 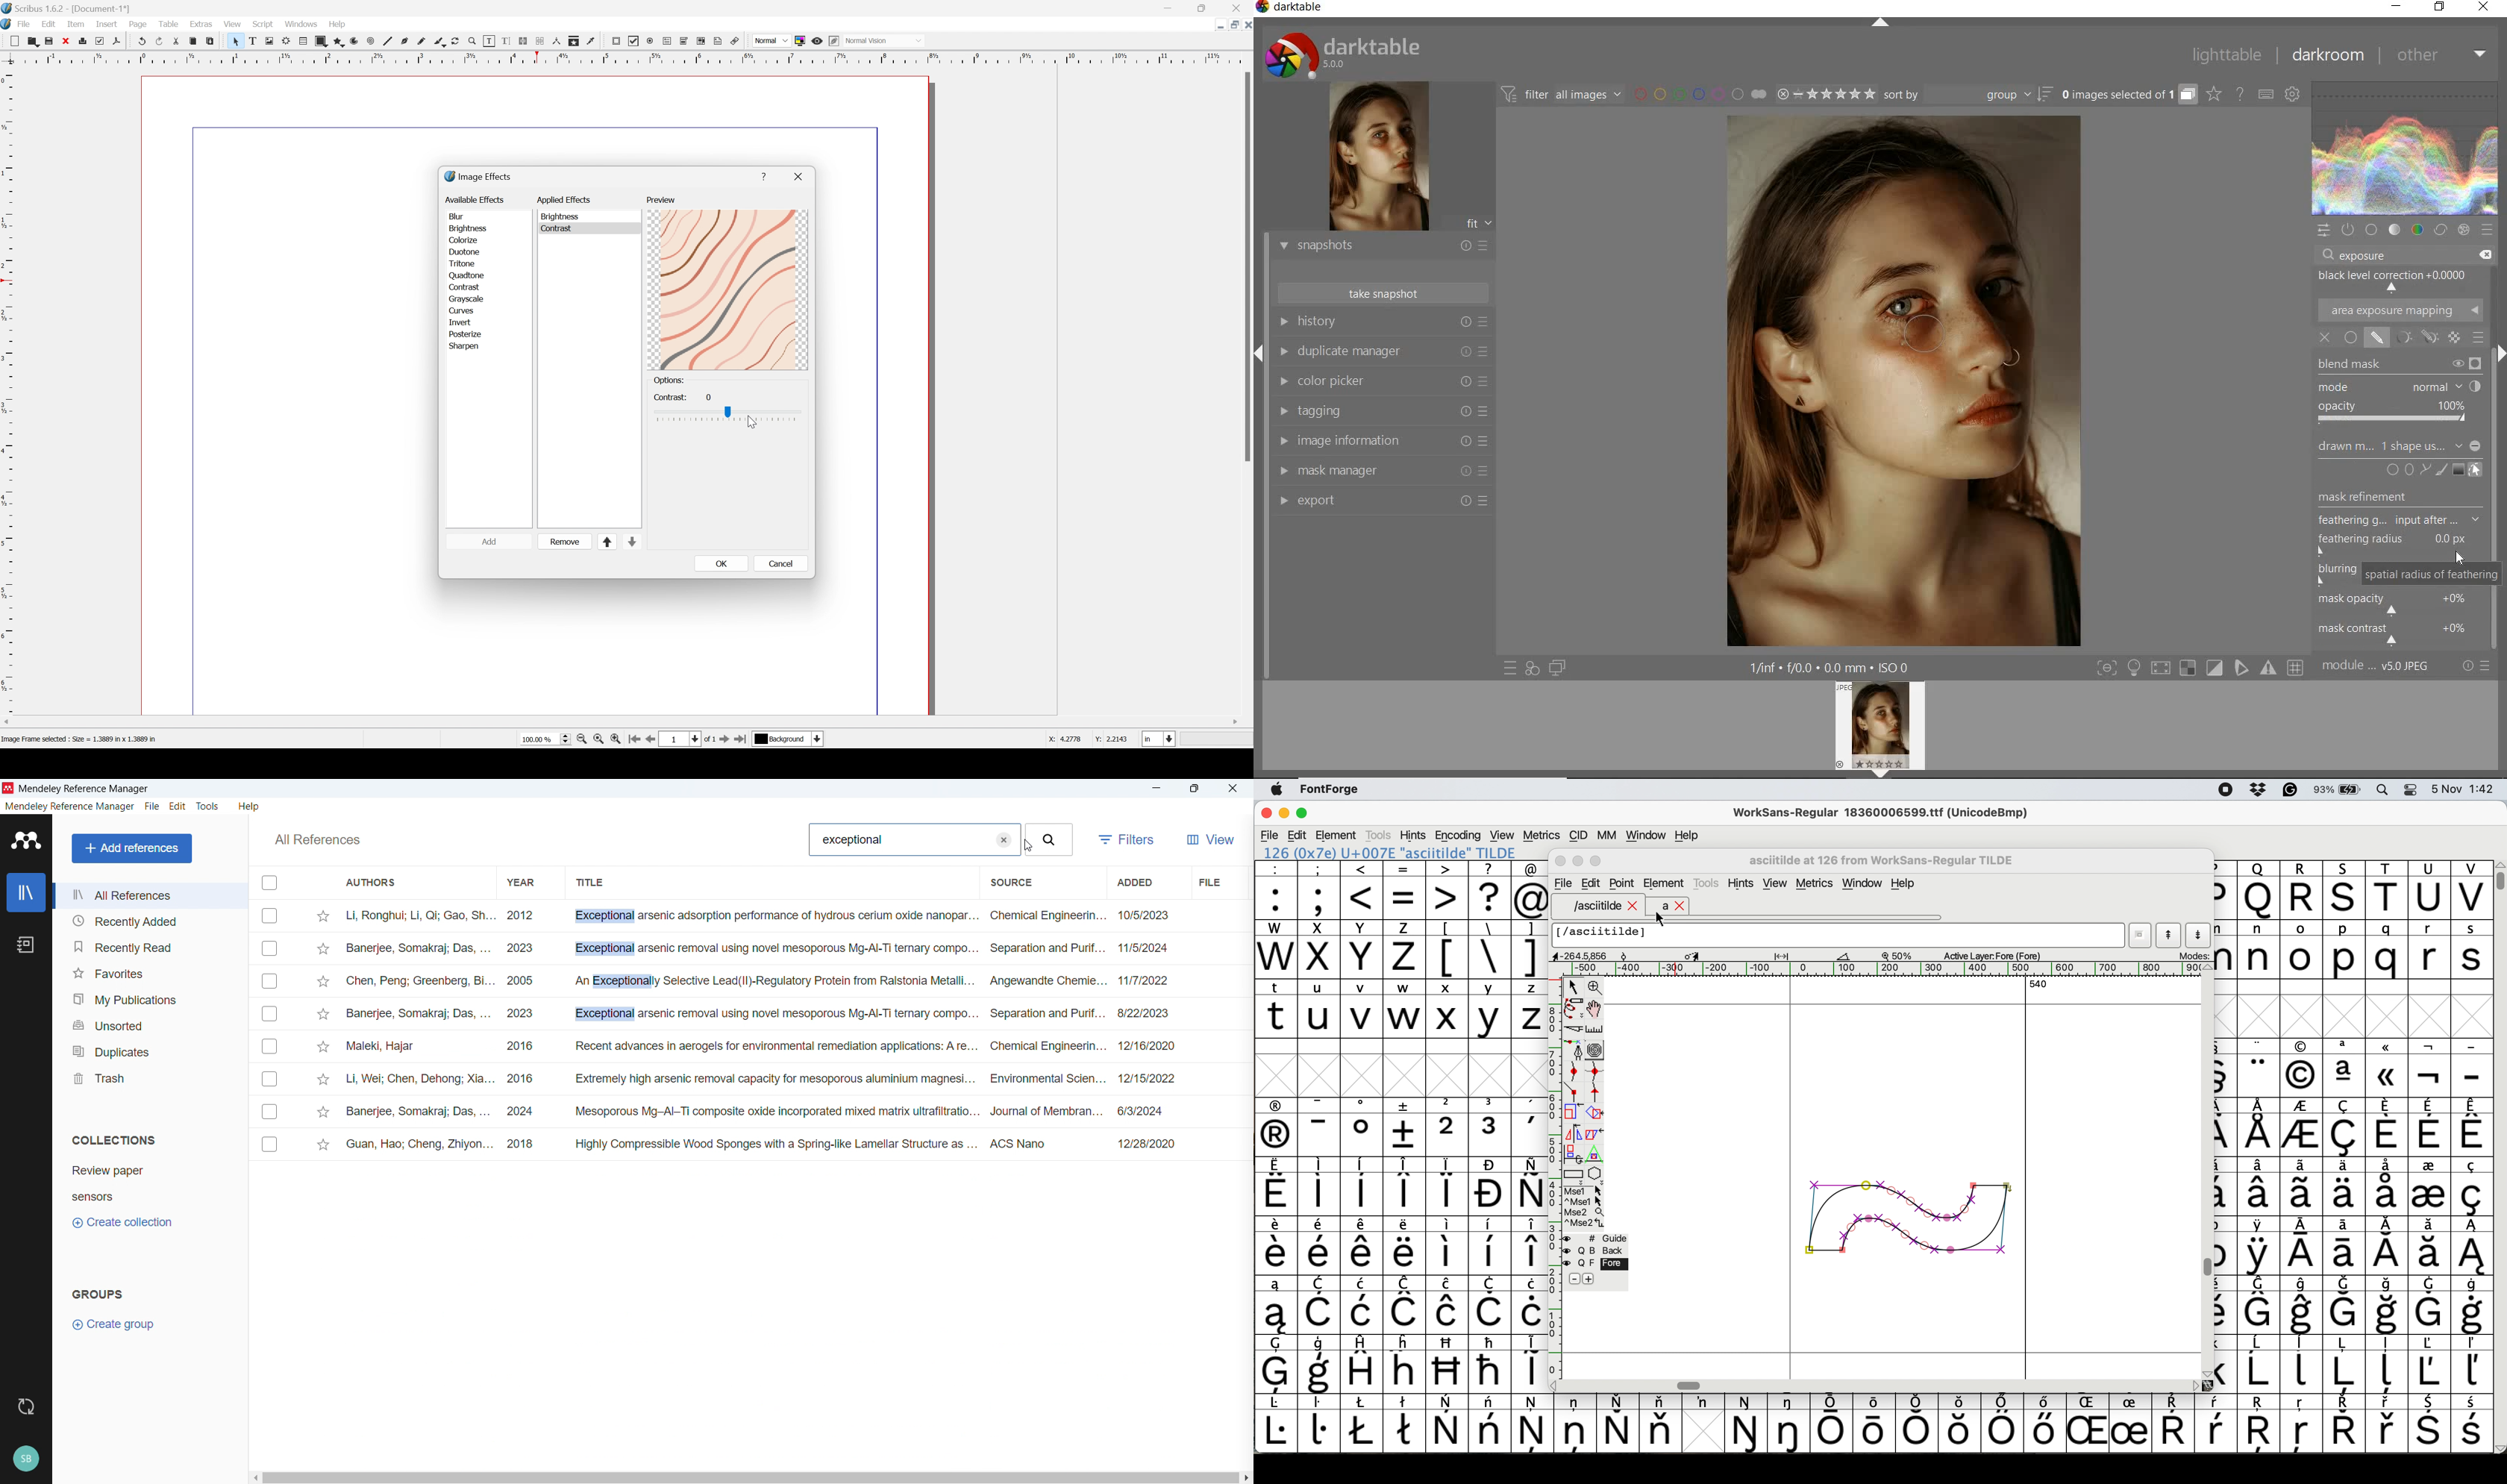 I want to click on brightness, so click(x=563, y=217).